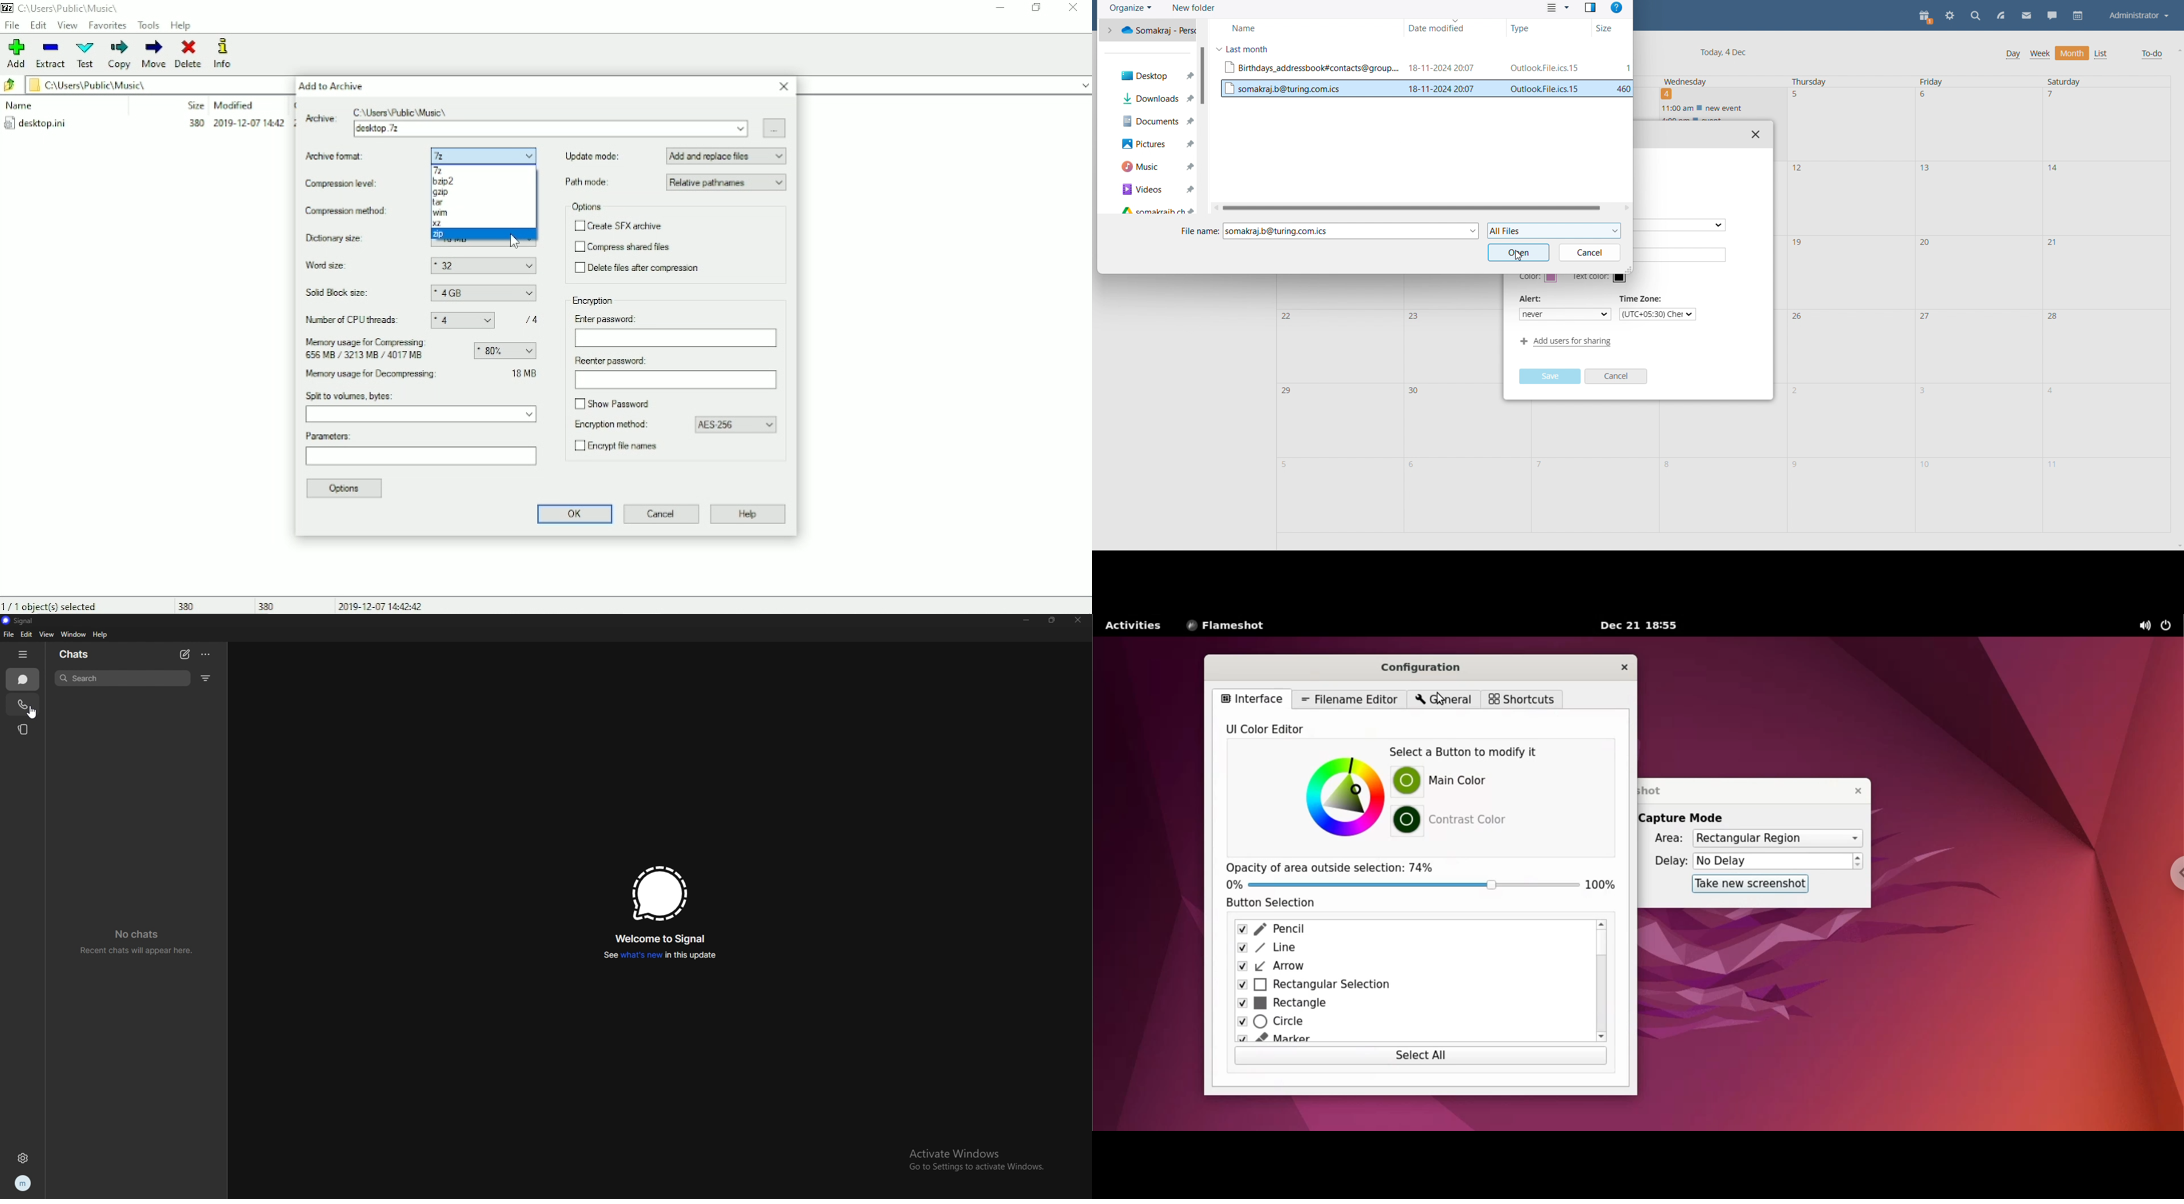  Describe the element at coordinates (1589, 253) in the screenshot. I see `cancel` at that location.